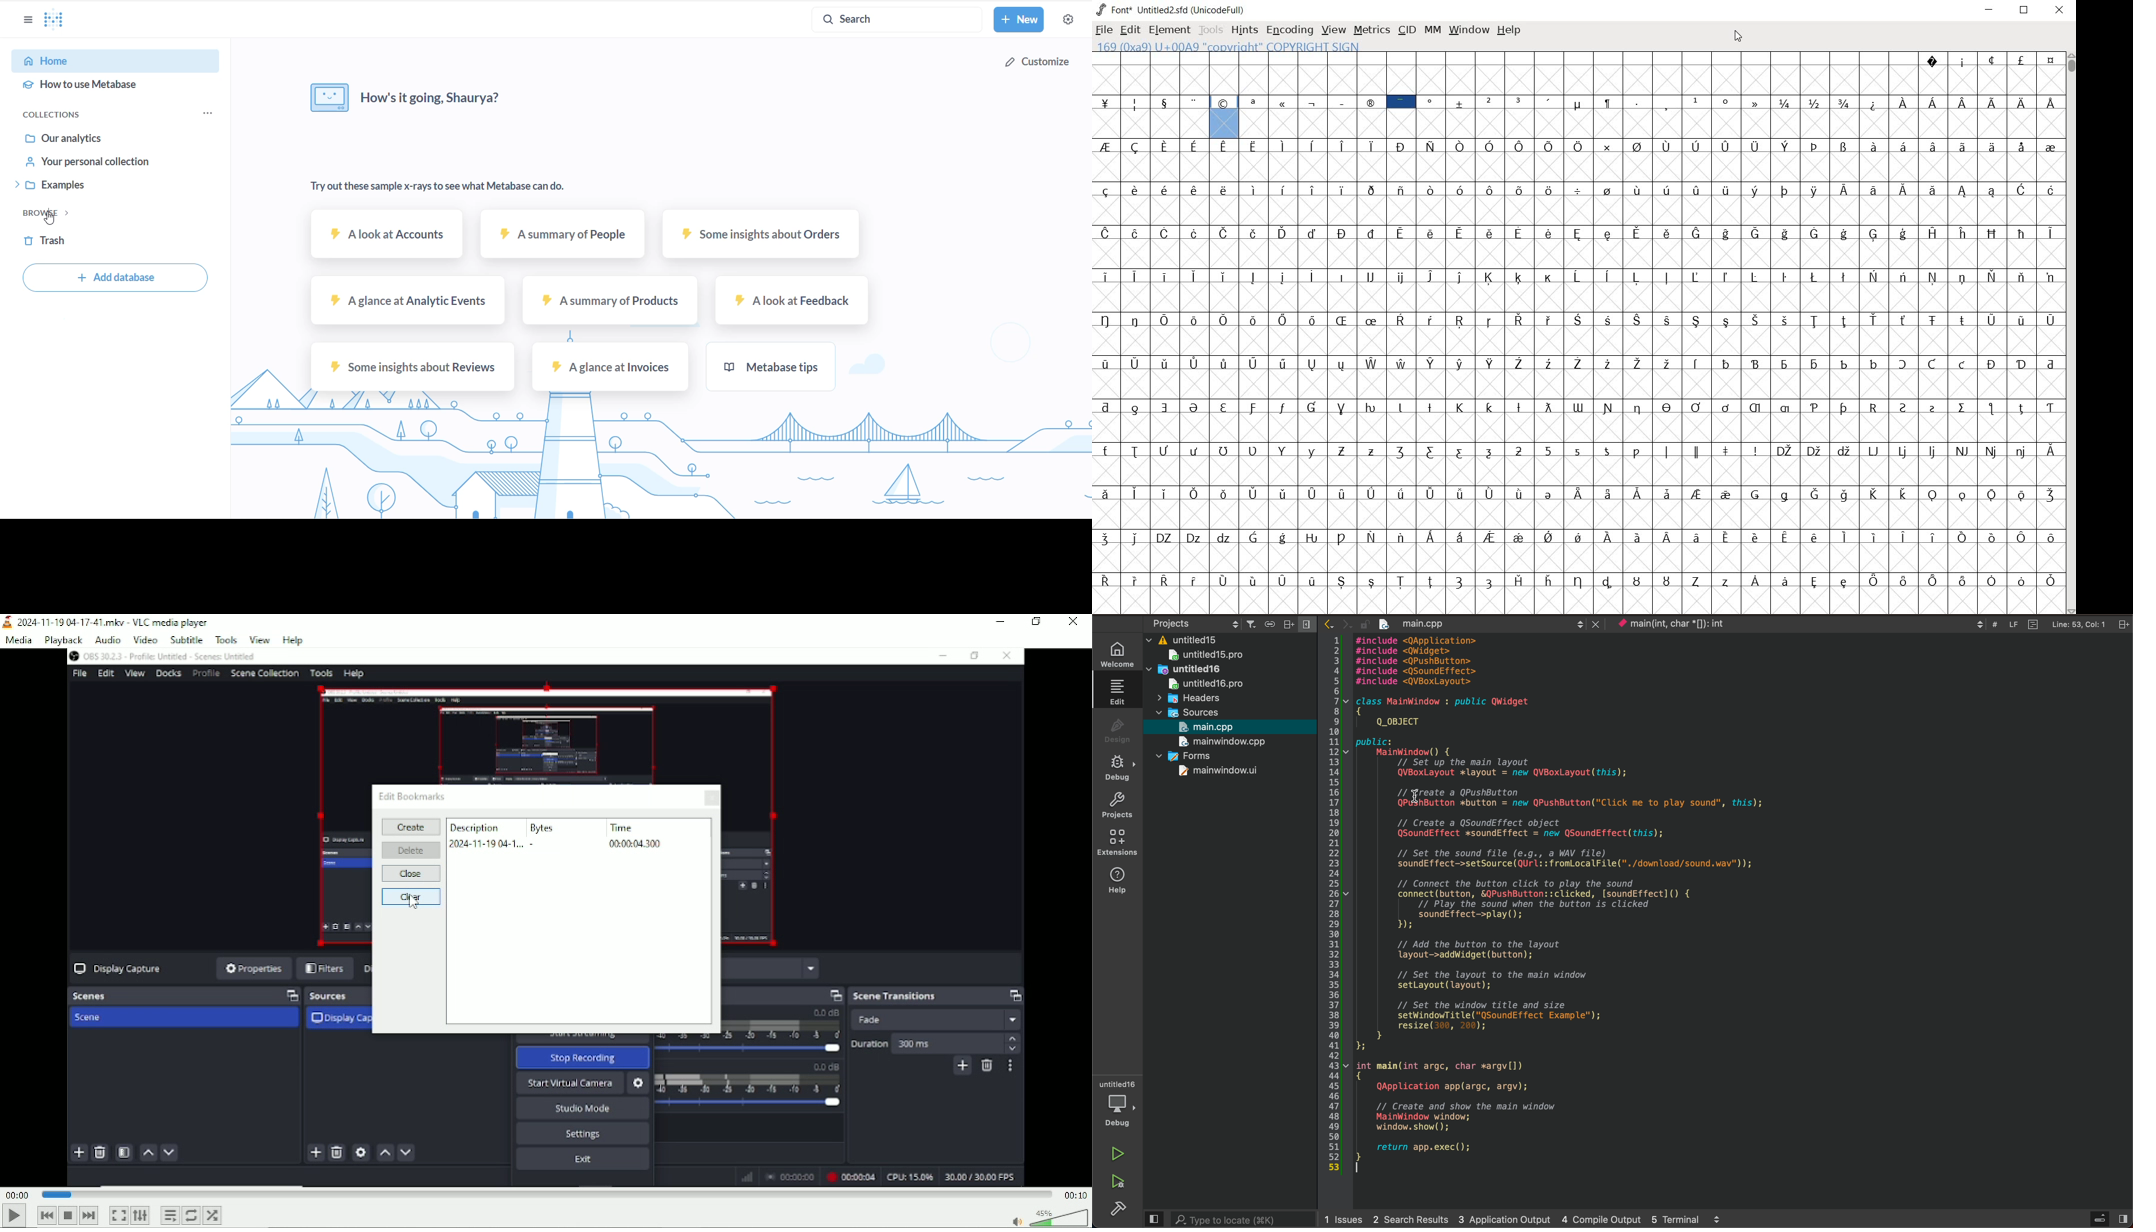  I want to click on files and folders, so click(1234, 639).